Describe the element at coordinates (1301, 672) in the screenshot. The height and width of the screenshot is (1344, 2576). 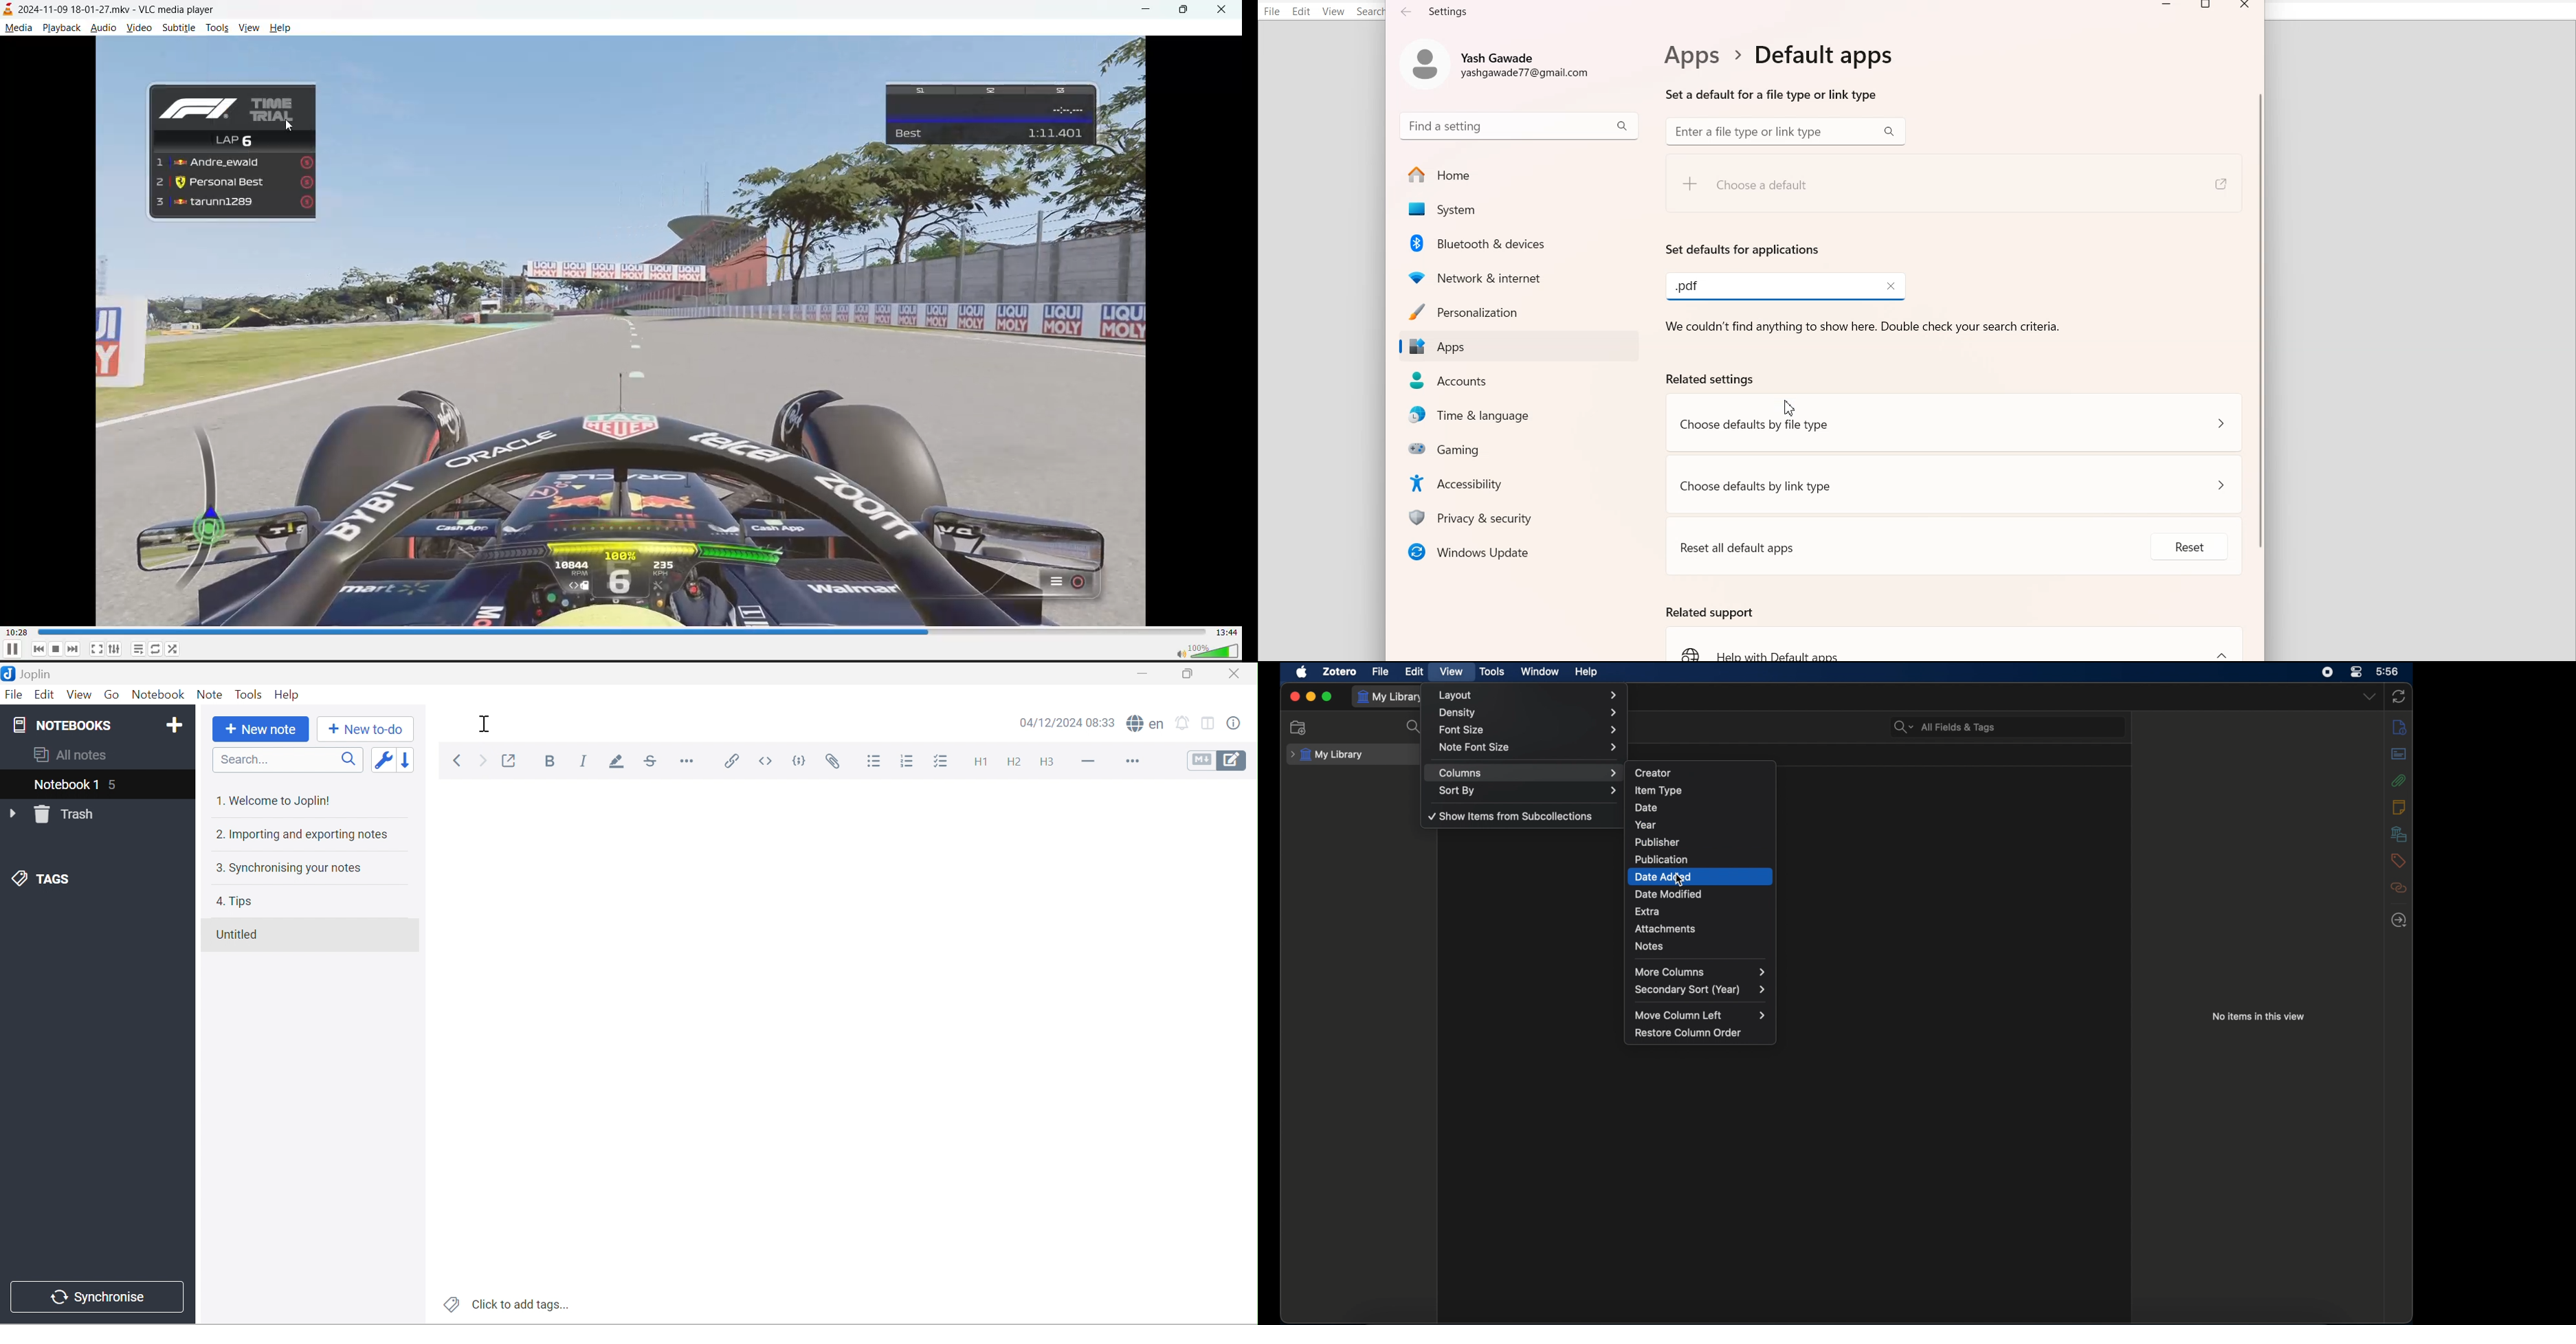
I see `apple icon` at that location.